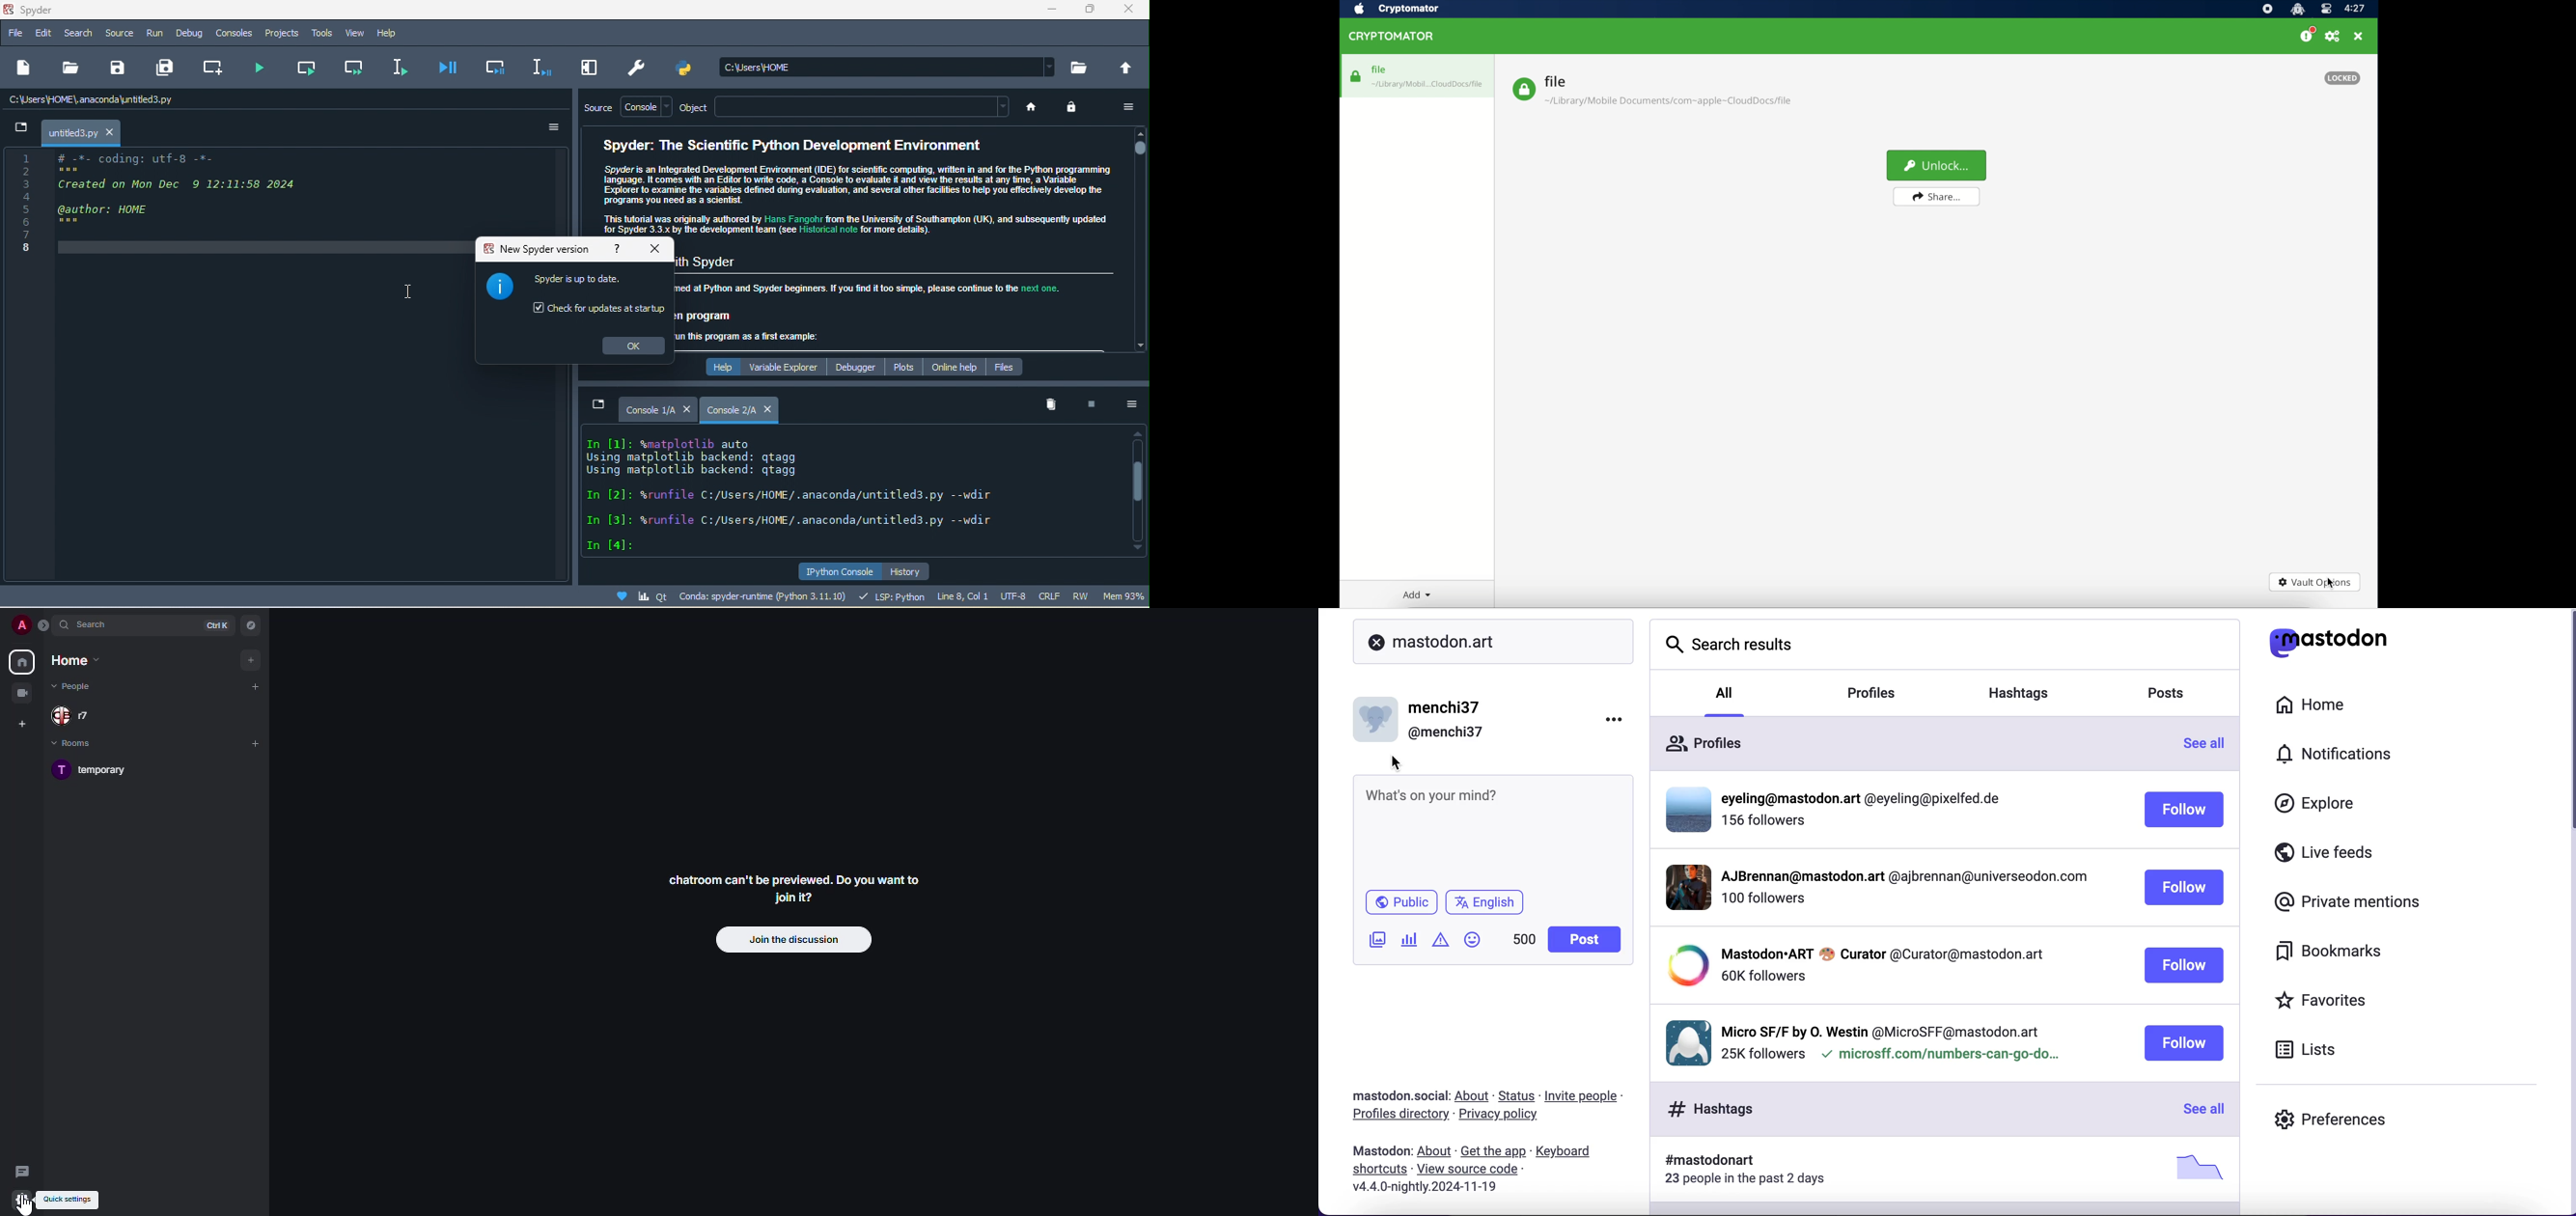  I want to click on mastodon.art, so click(1436, 642).